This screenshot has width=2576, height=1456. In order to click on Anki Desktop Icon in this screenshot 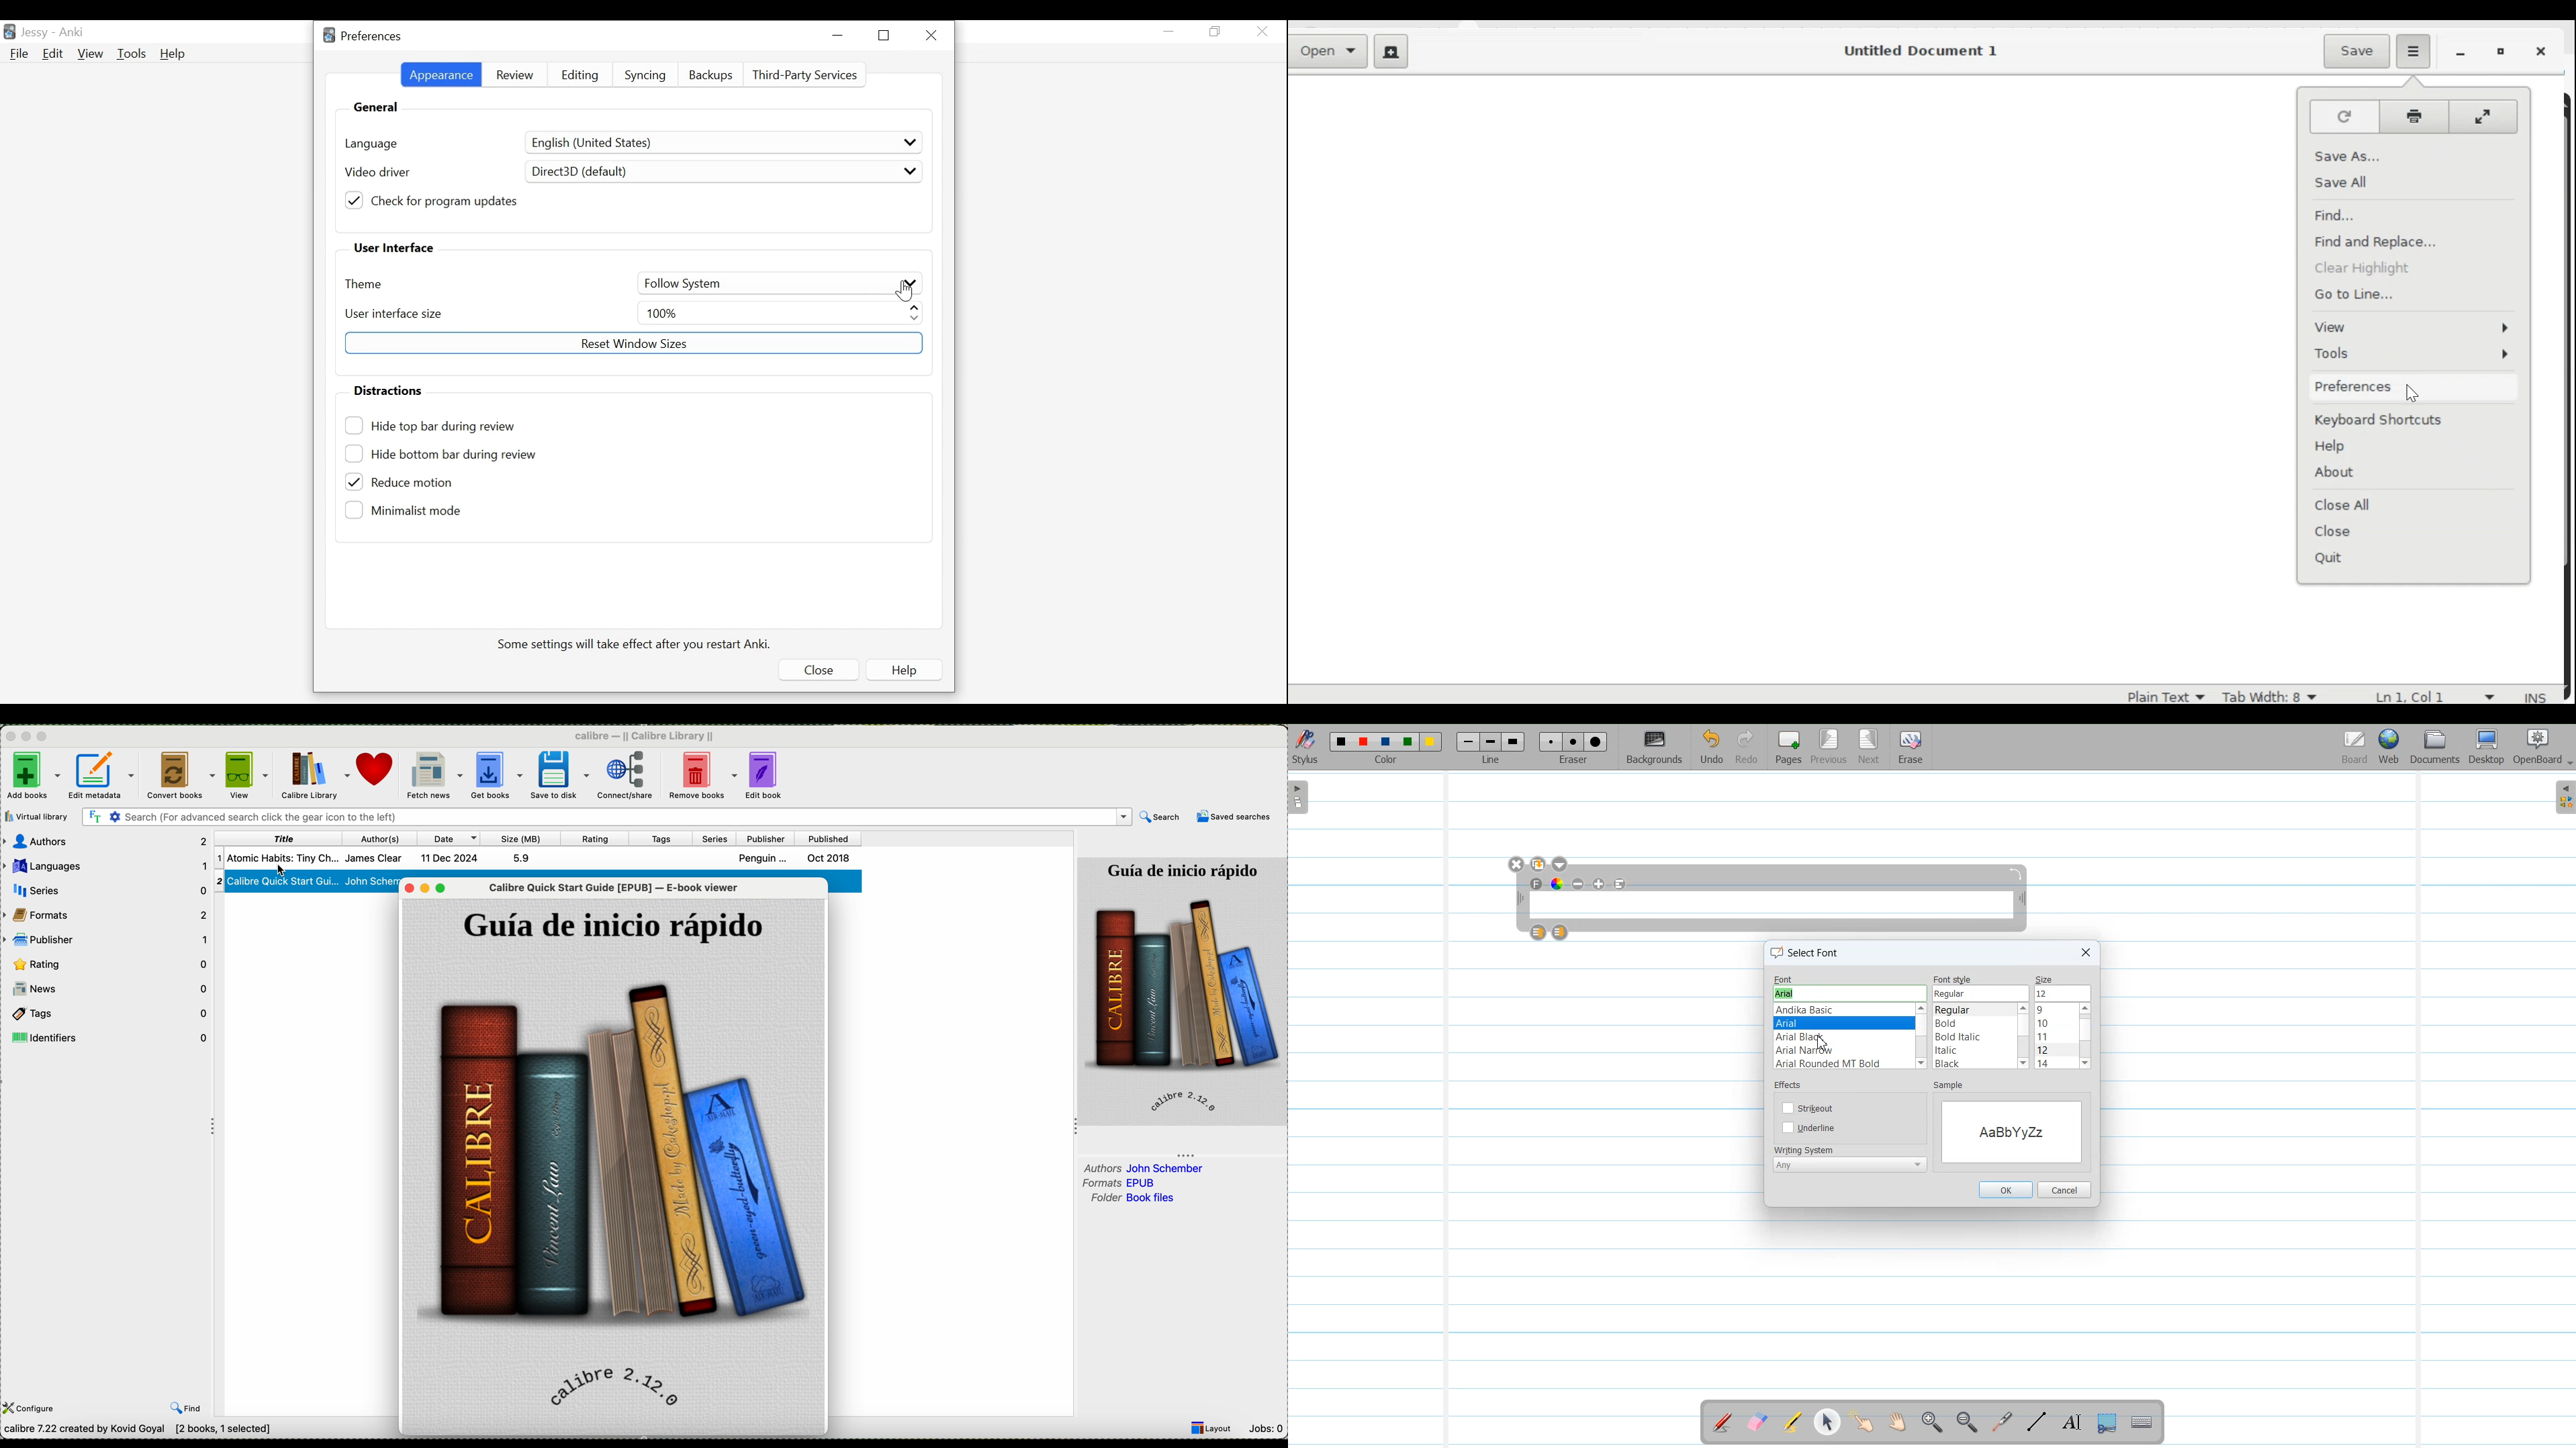, I will do `click(9, 32)`.